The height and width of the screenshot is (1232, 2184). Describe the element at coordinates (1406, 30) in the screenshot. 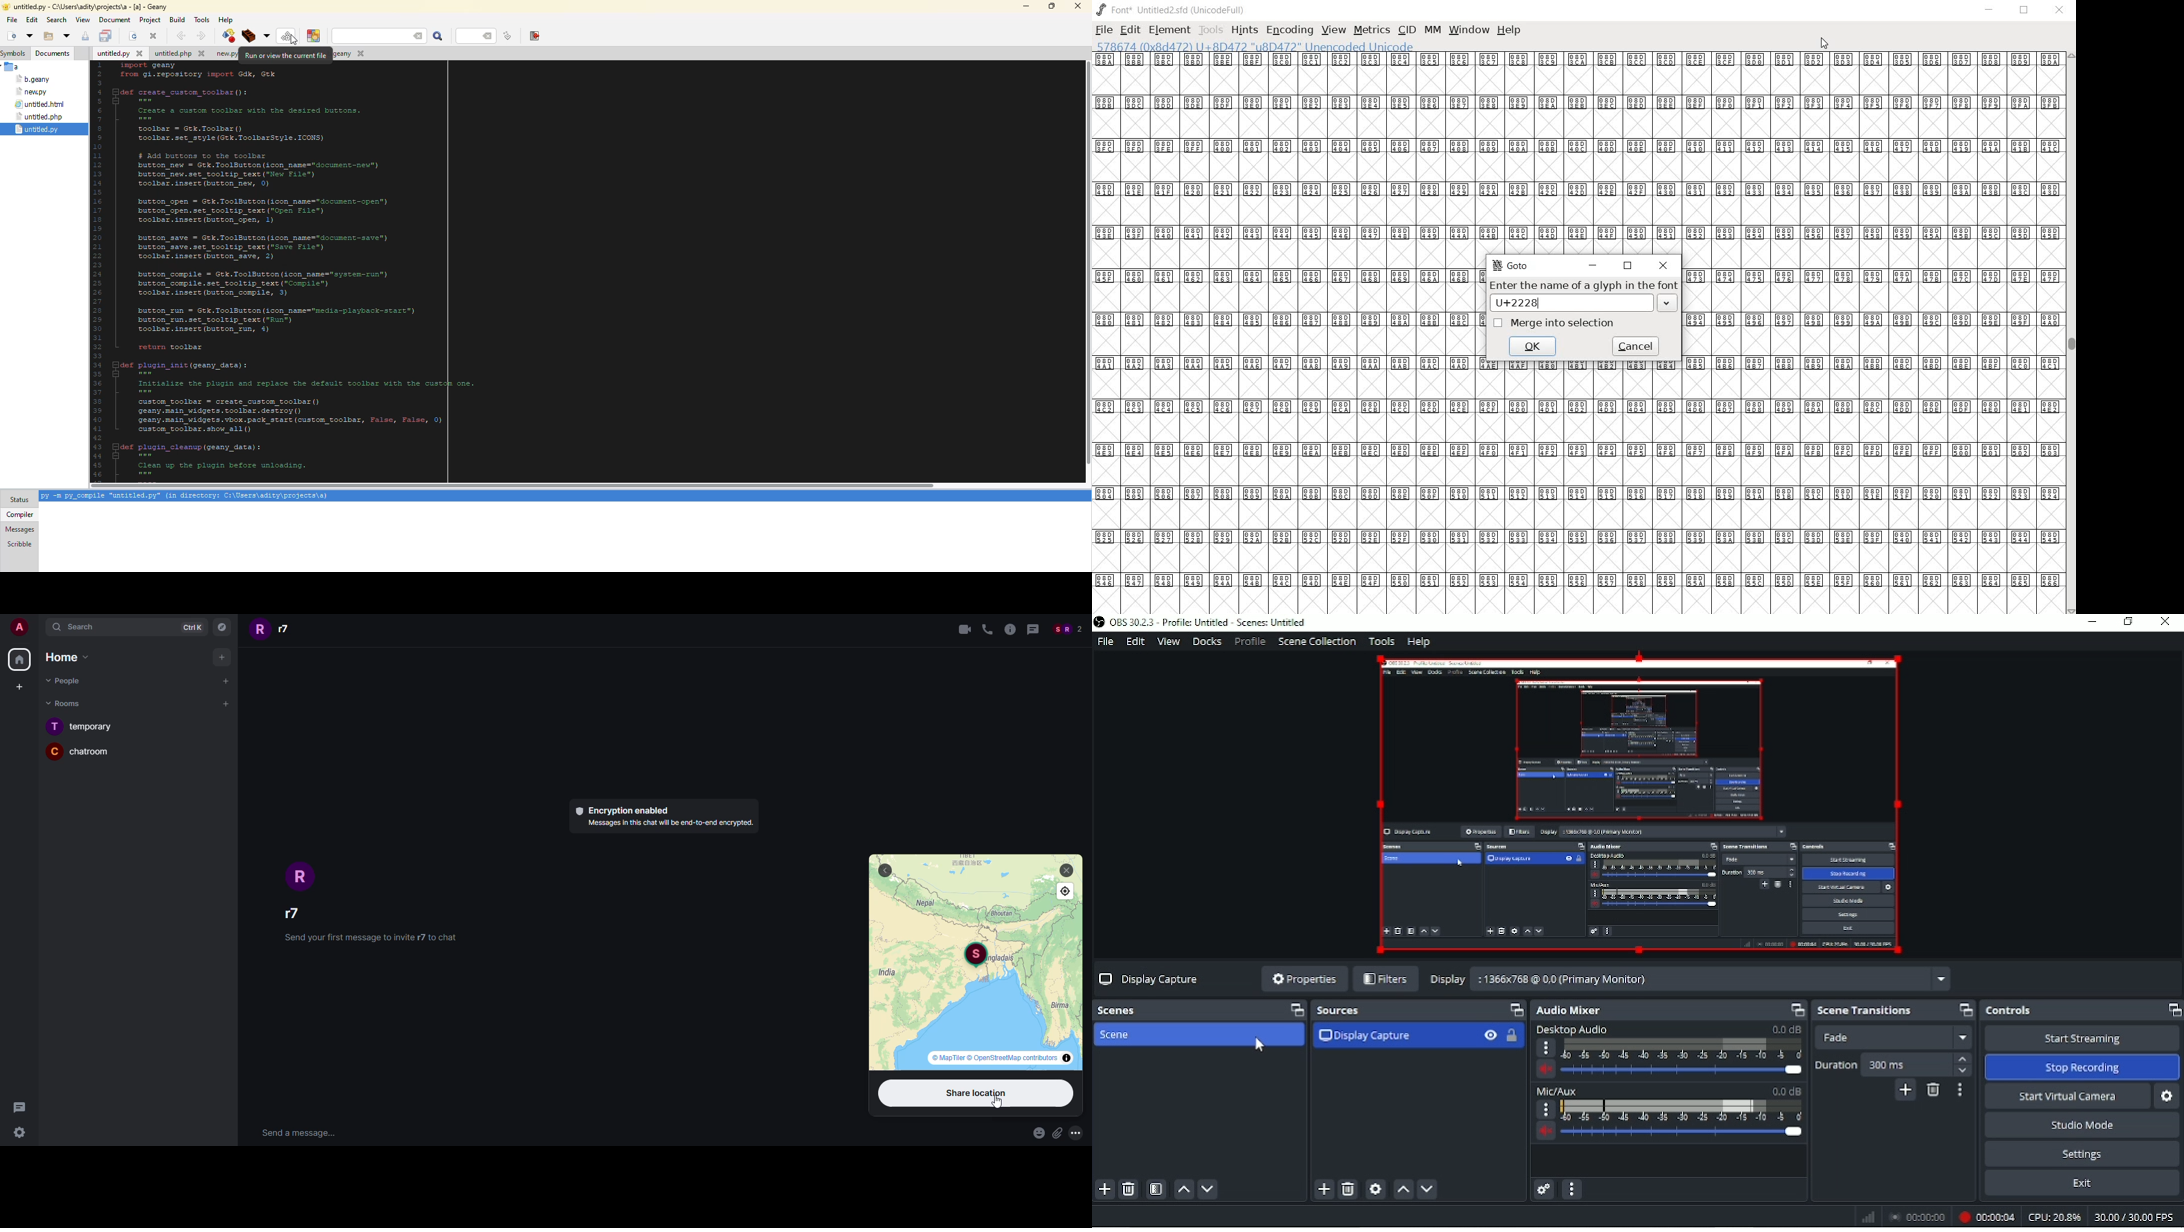

I see `cid` at that location.